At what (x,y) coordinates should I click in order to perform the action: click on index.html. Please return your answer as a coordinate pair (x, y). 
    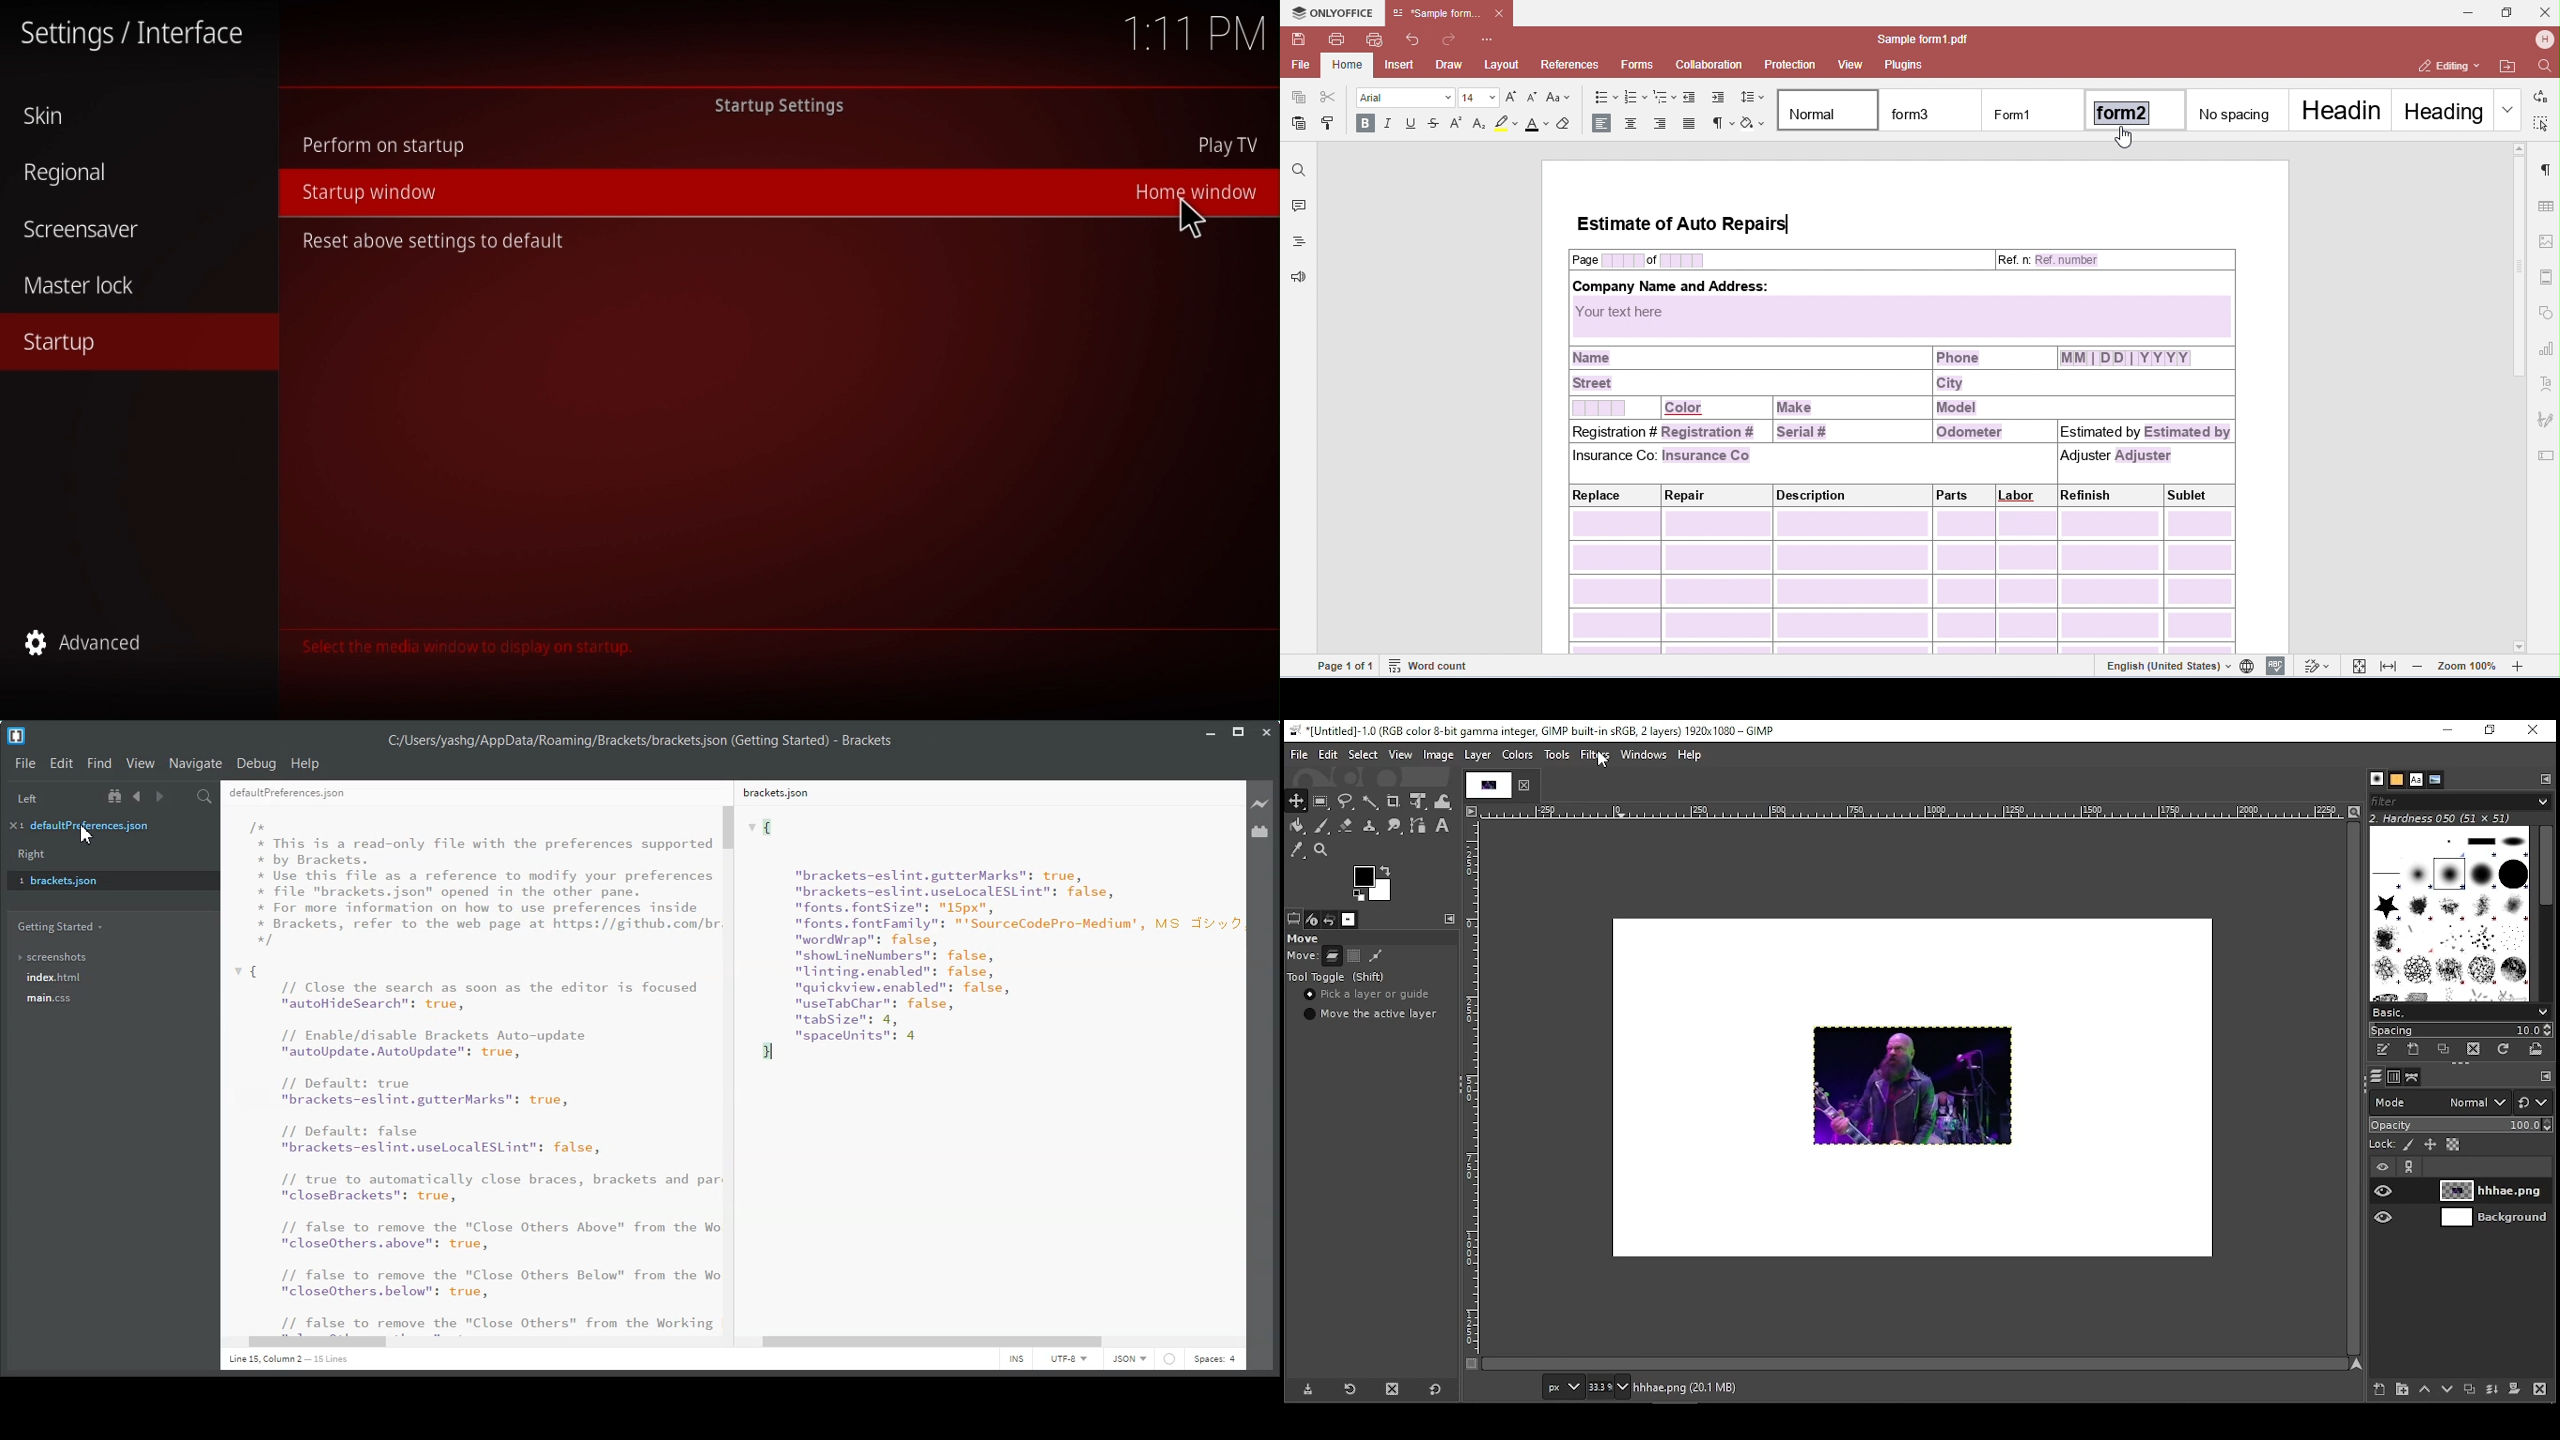
    Looking at the image, I should click on (110, 979).